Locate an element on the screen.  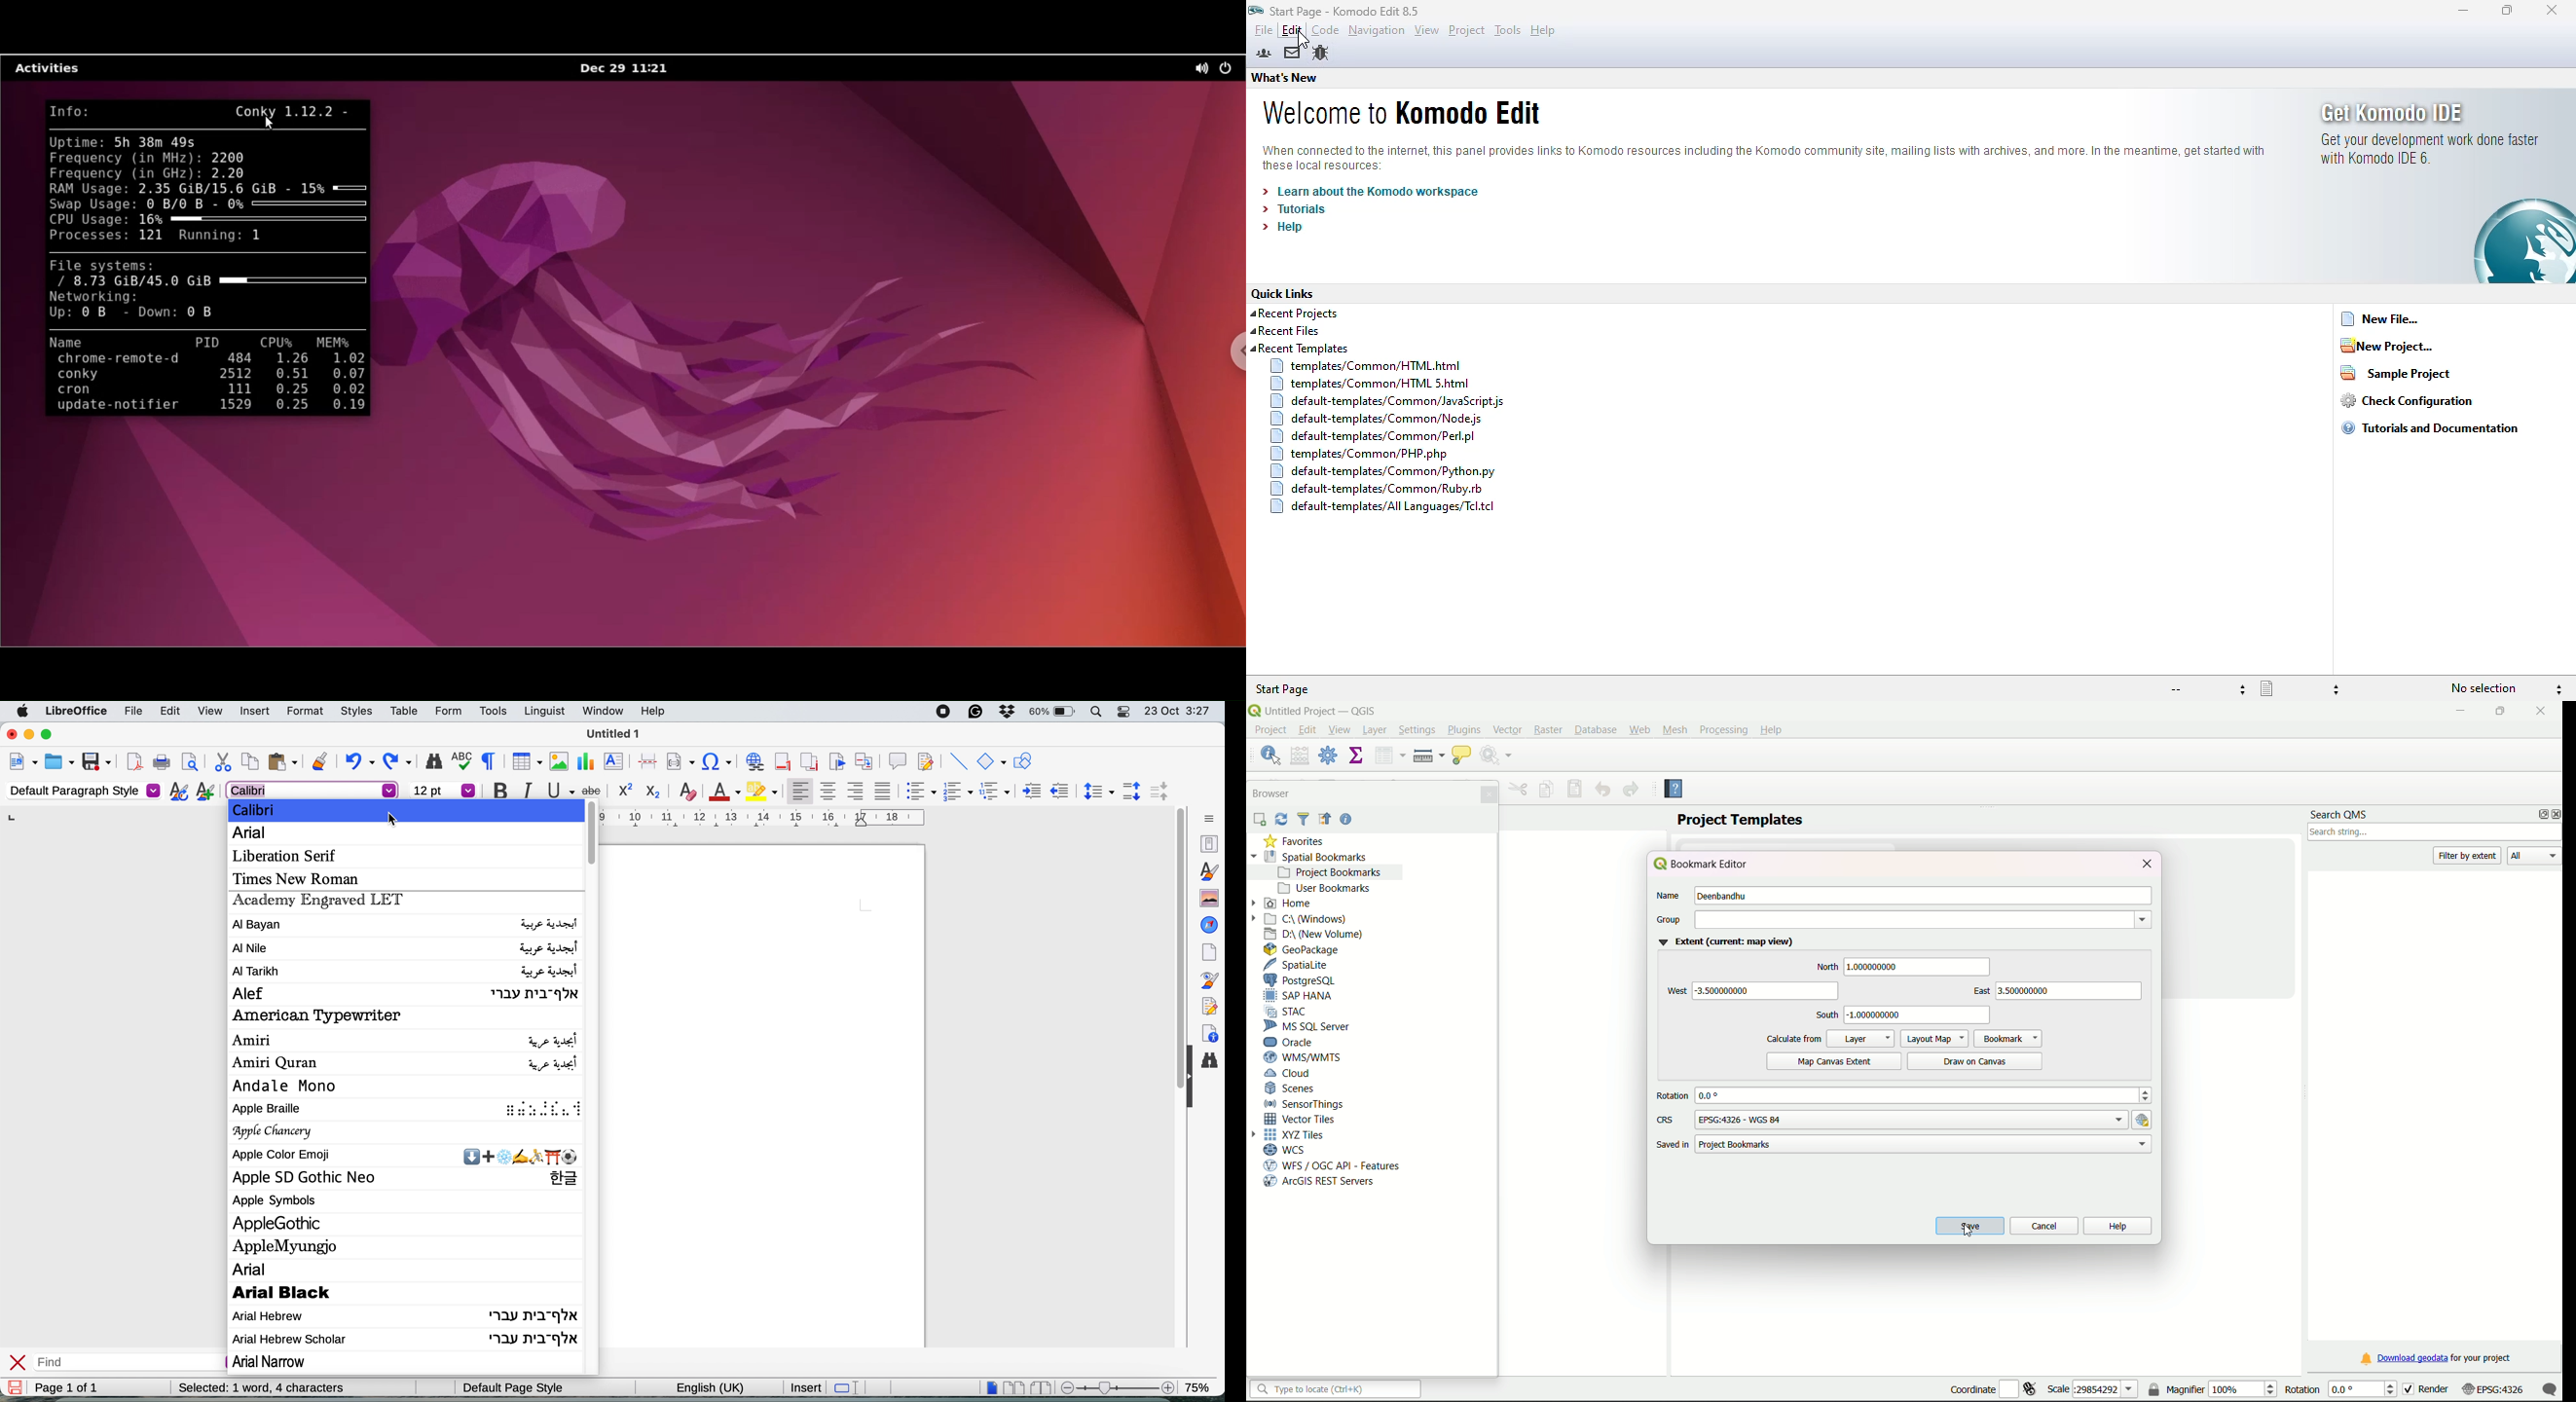
Icon is located at coordinates (1324, 820).